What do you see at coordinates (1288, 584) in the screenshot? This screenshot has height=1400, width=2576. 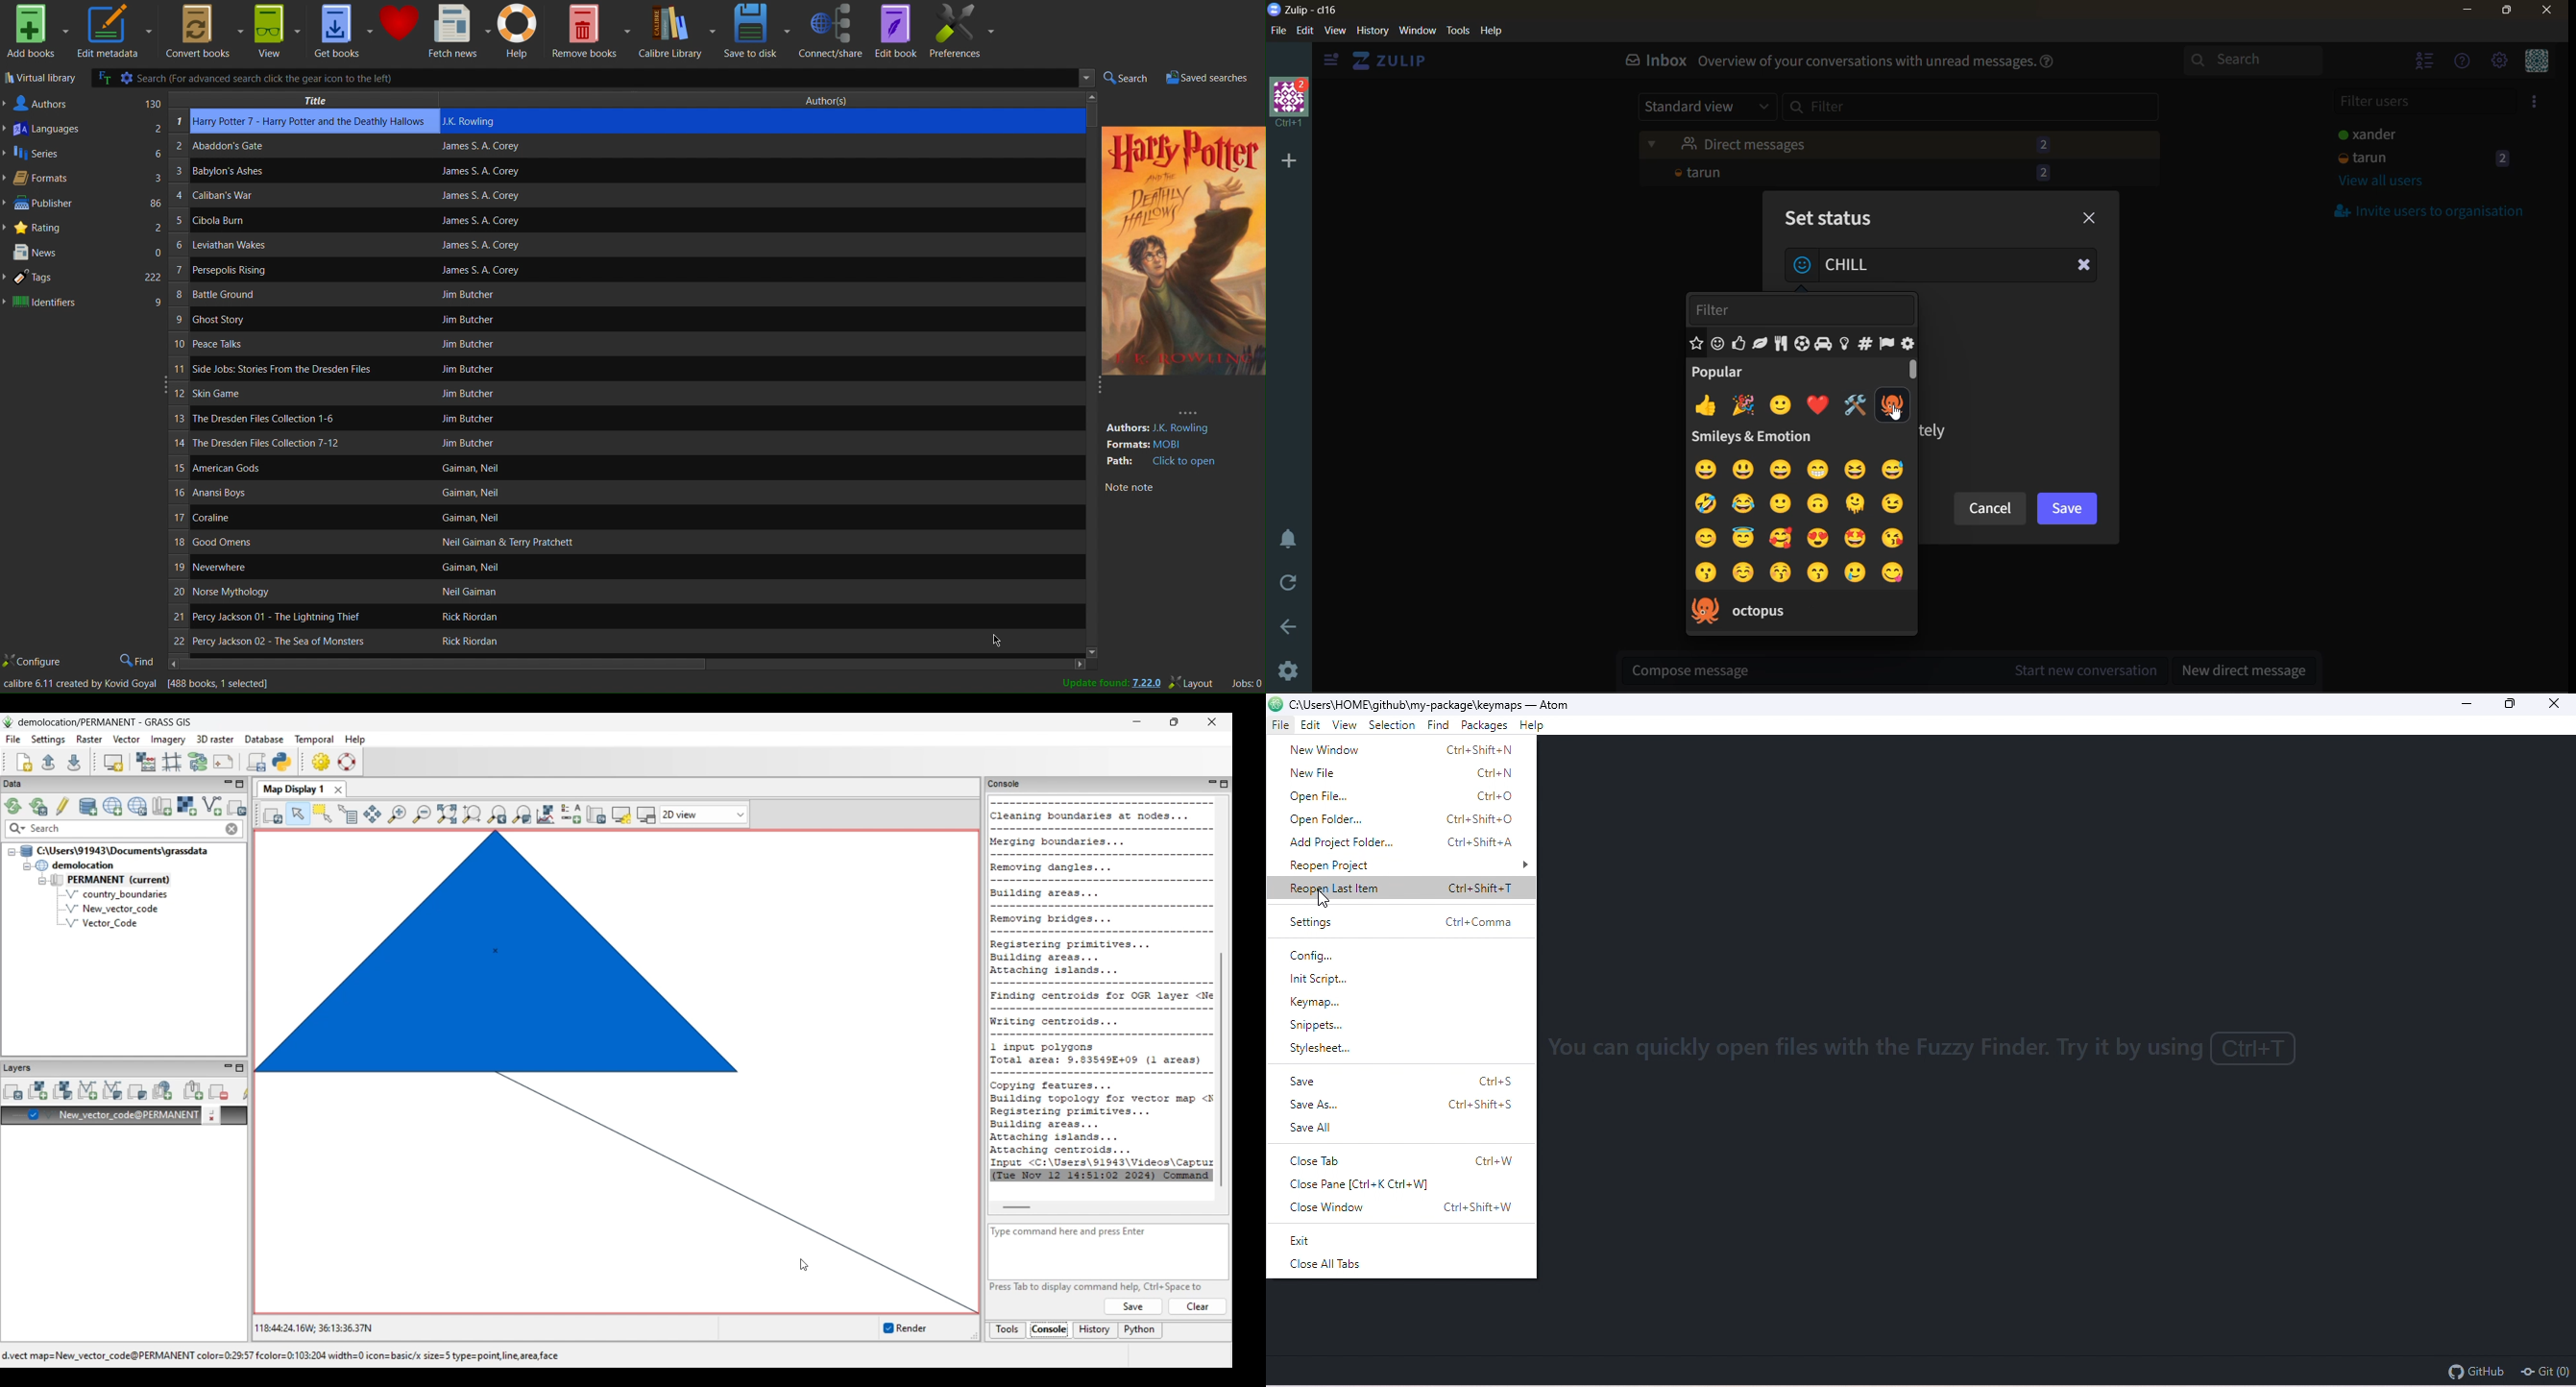 I see `reload` at bounding box center [1288, 584].